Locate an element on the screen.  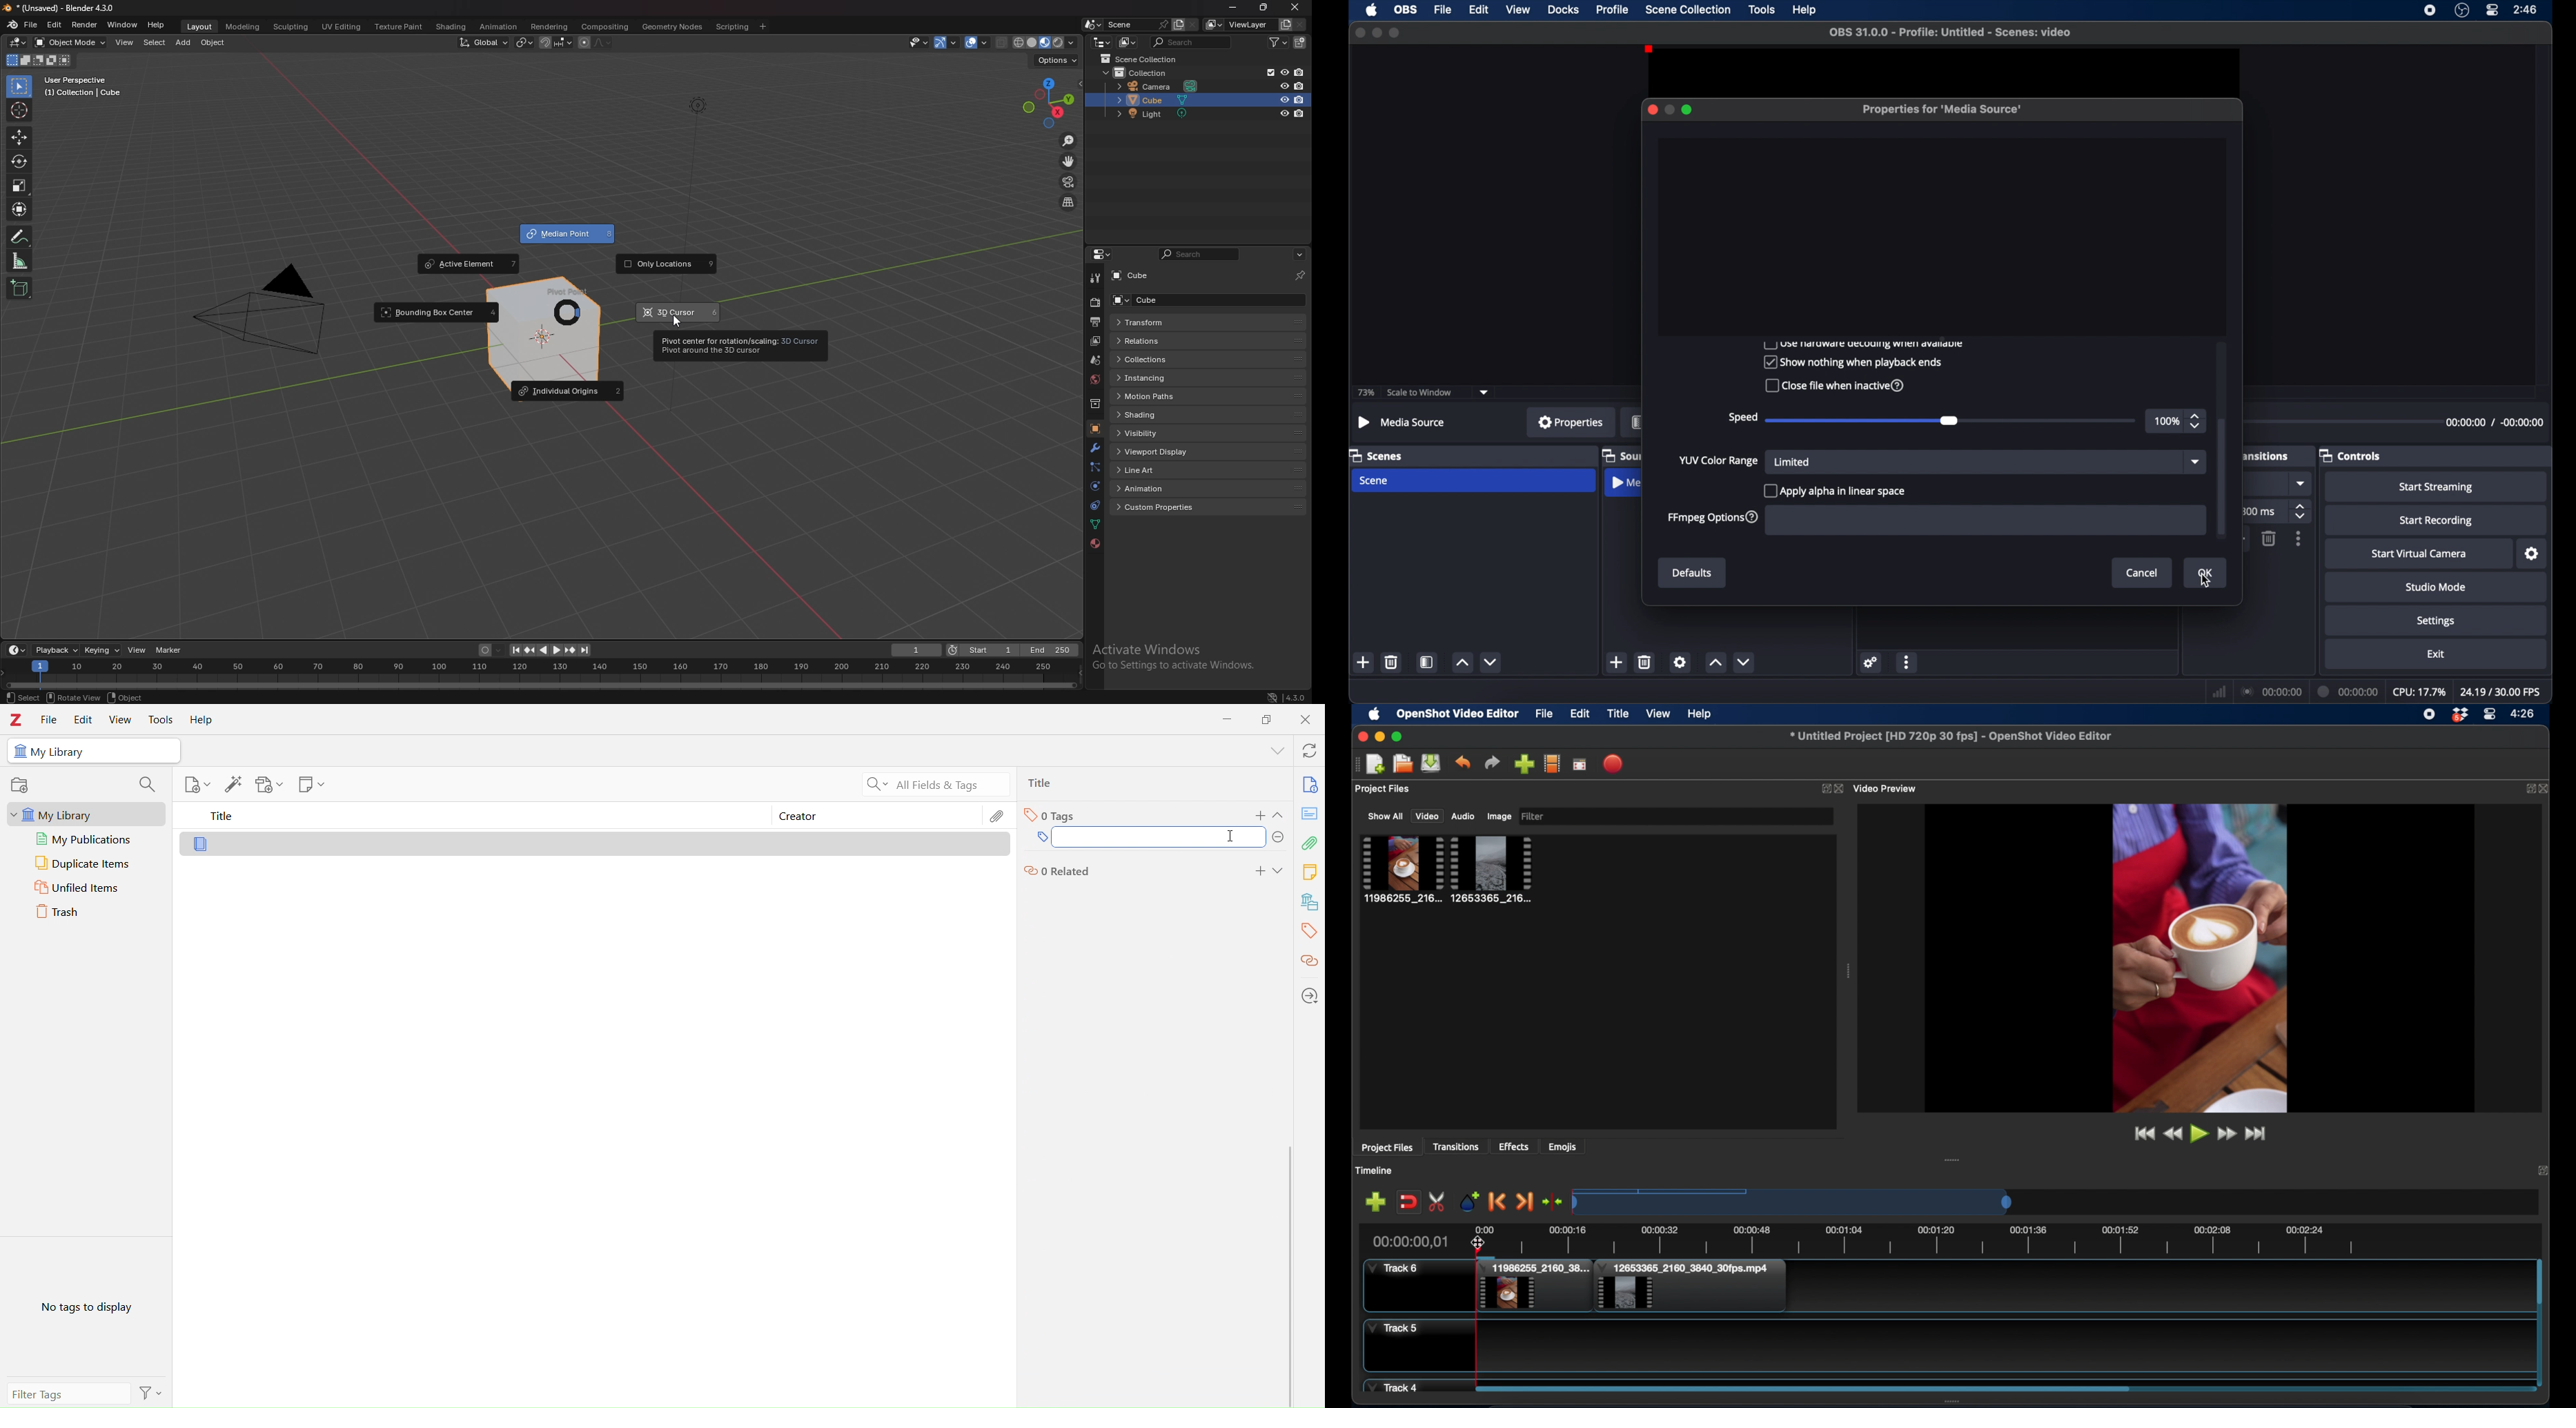
transitions is located at coordinates (1457, 1147).